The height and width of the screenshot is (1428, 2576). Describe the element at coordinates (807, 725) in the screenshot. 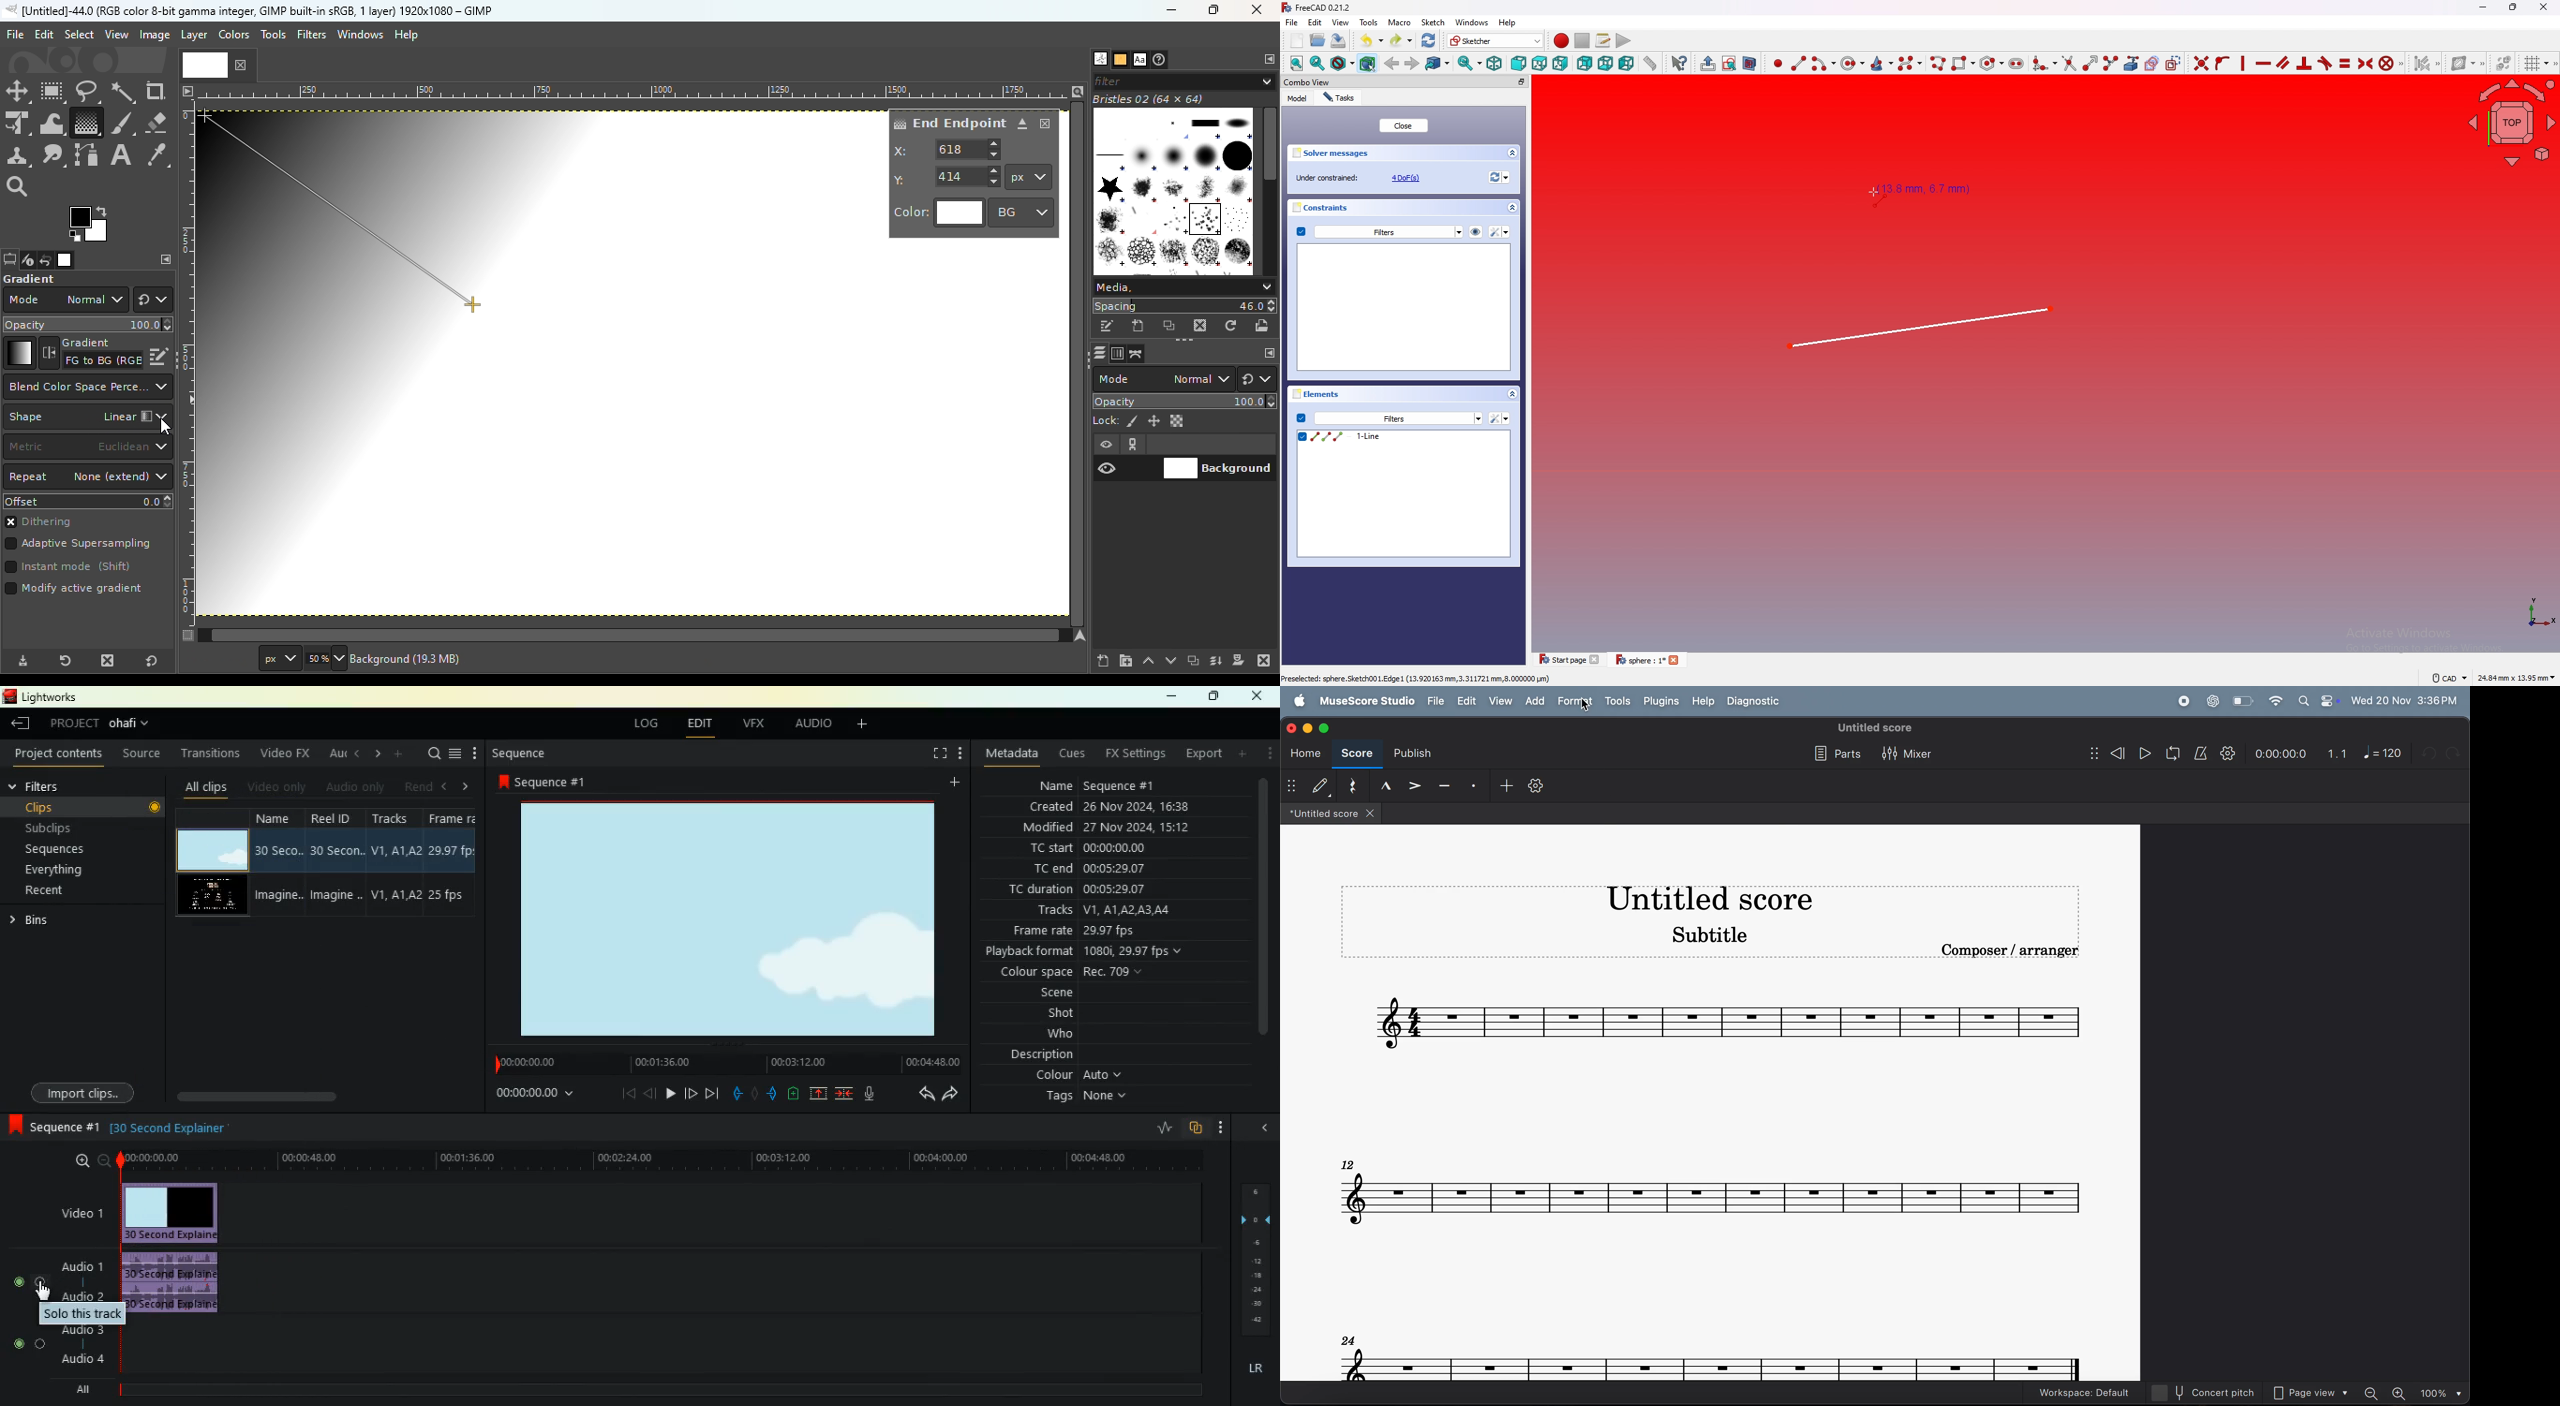

I see `audio` at that location.